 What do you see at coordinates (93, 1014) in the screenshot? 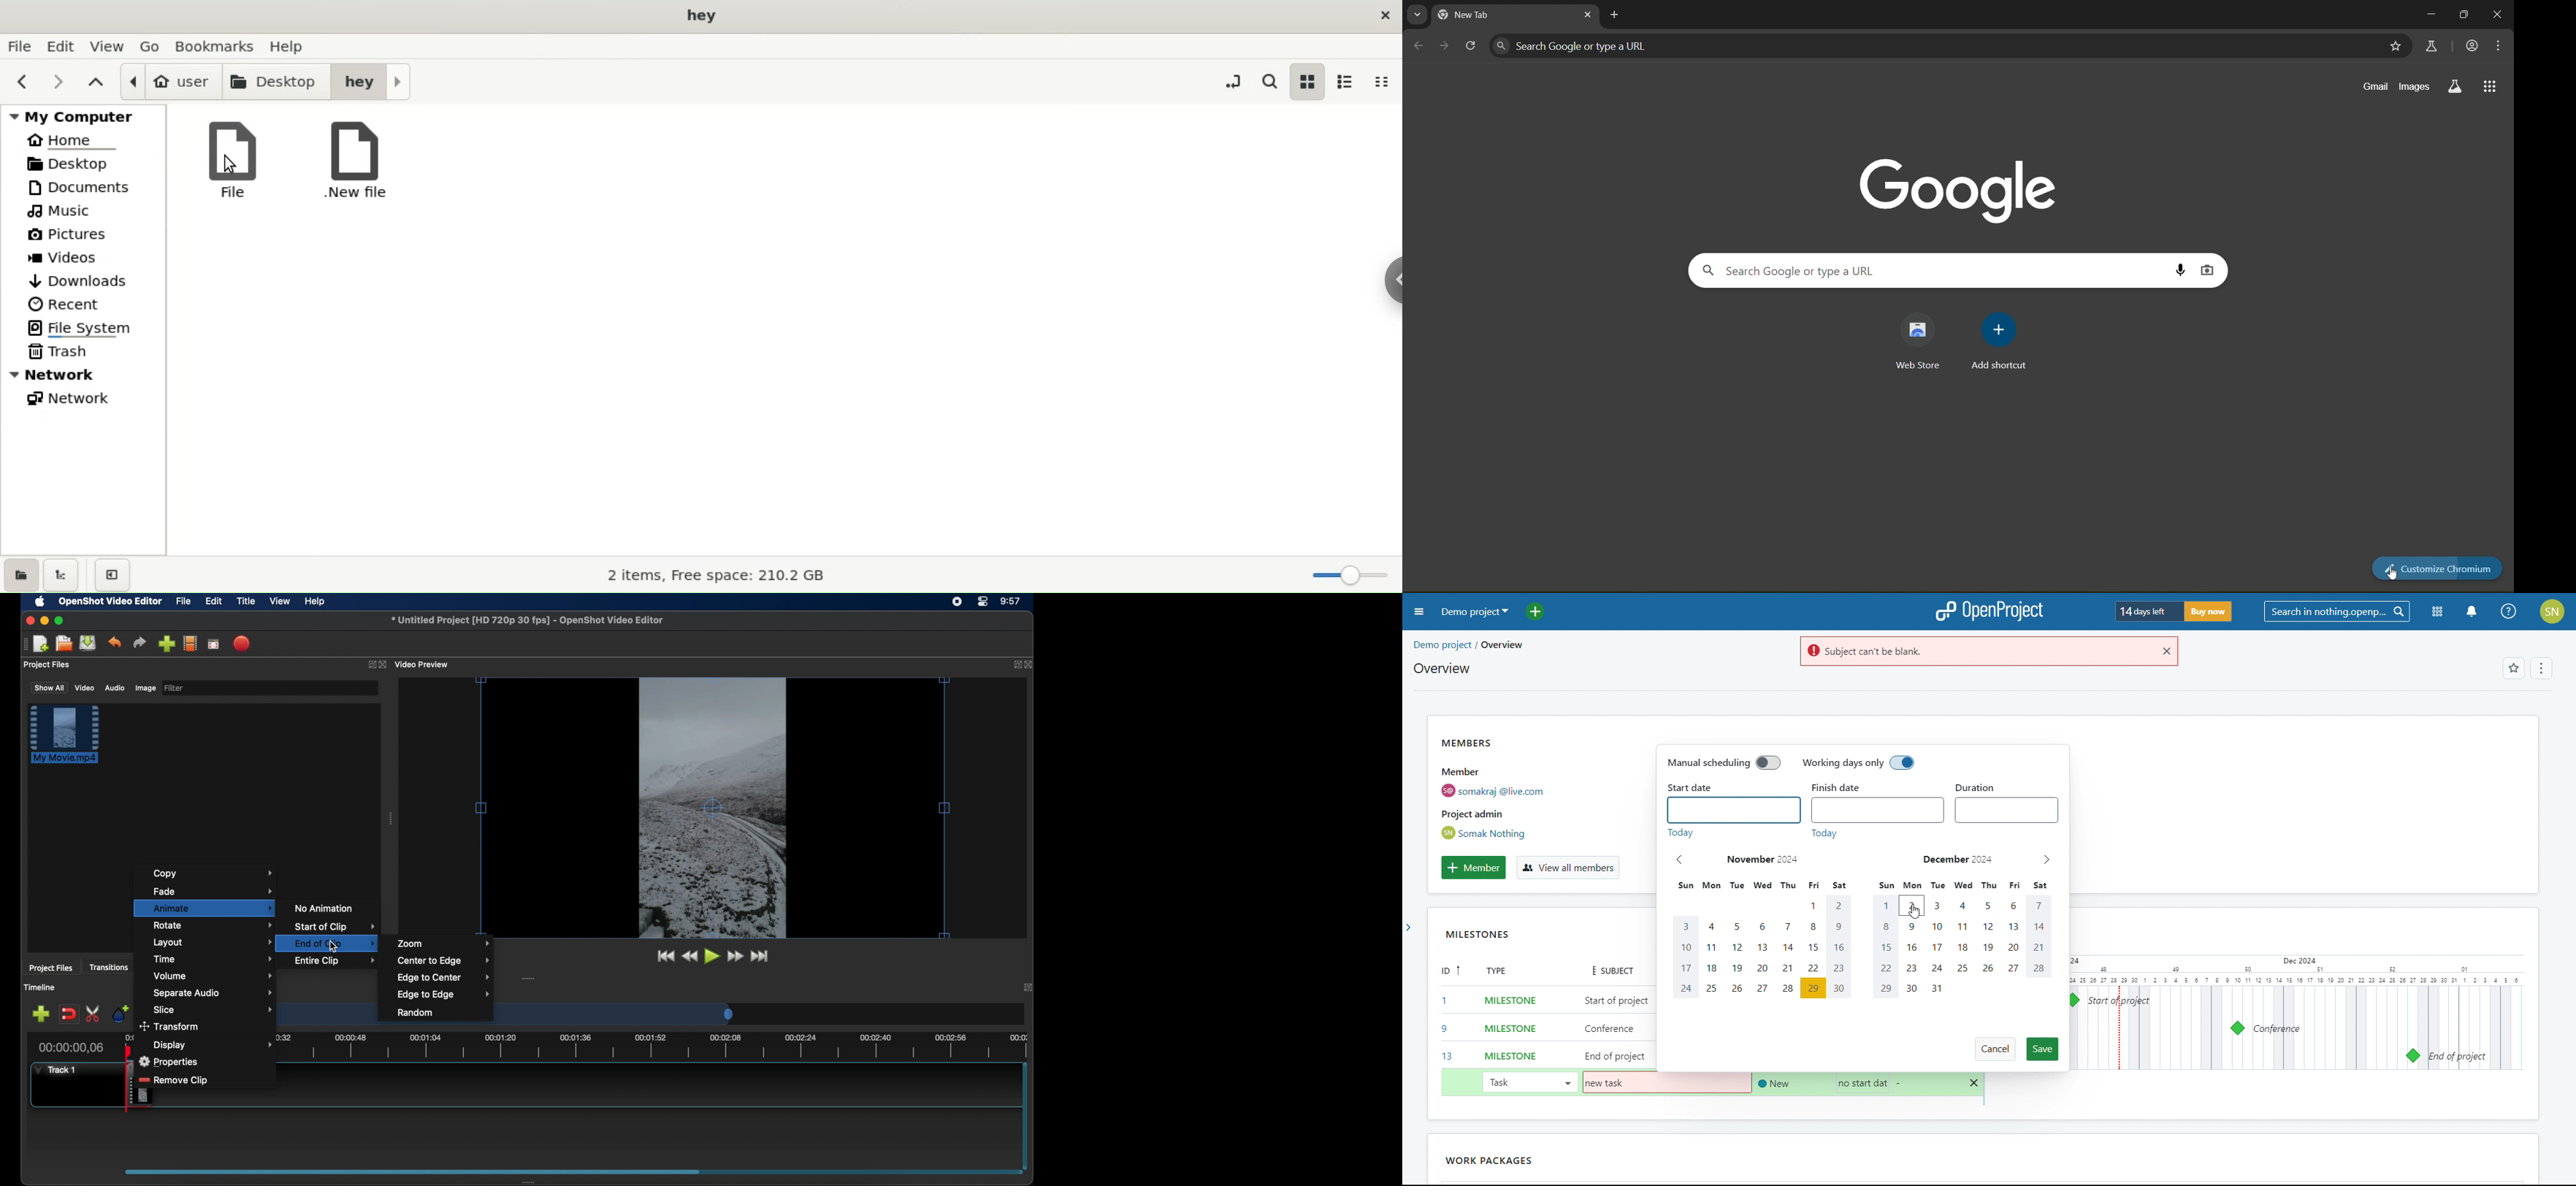
I see `enable razor` at bounding box center [93, 1014].